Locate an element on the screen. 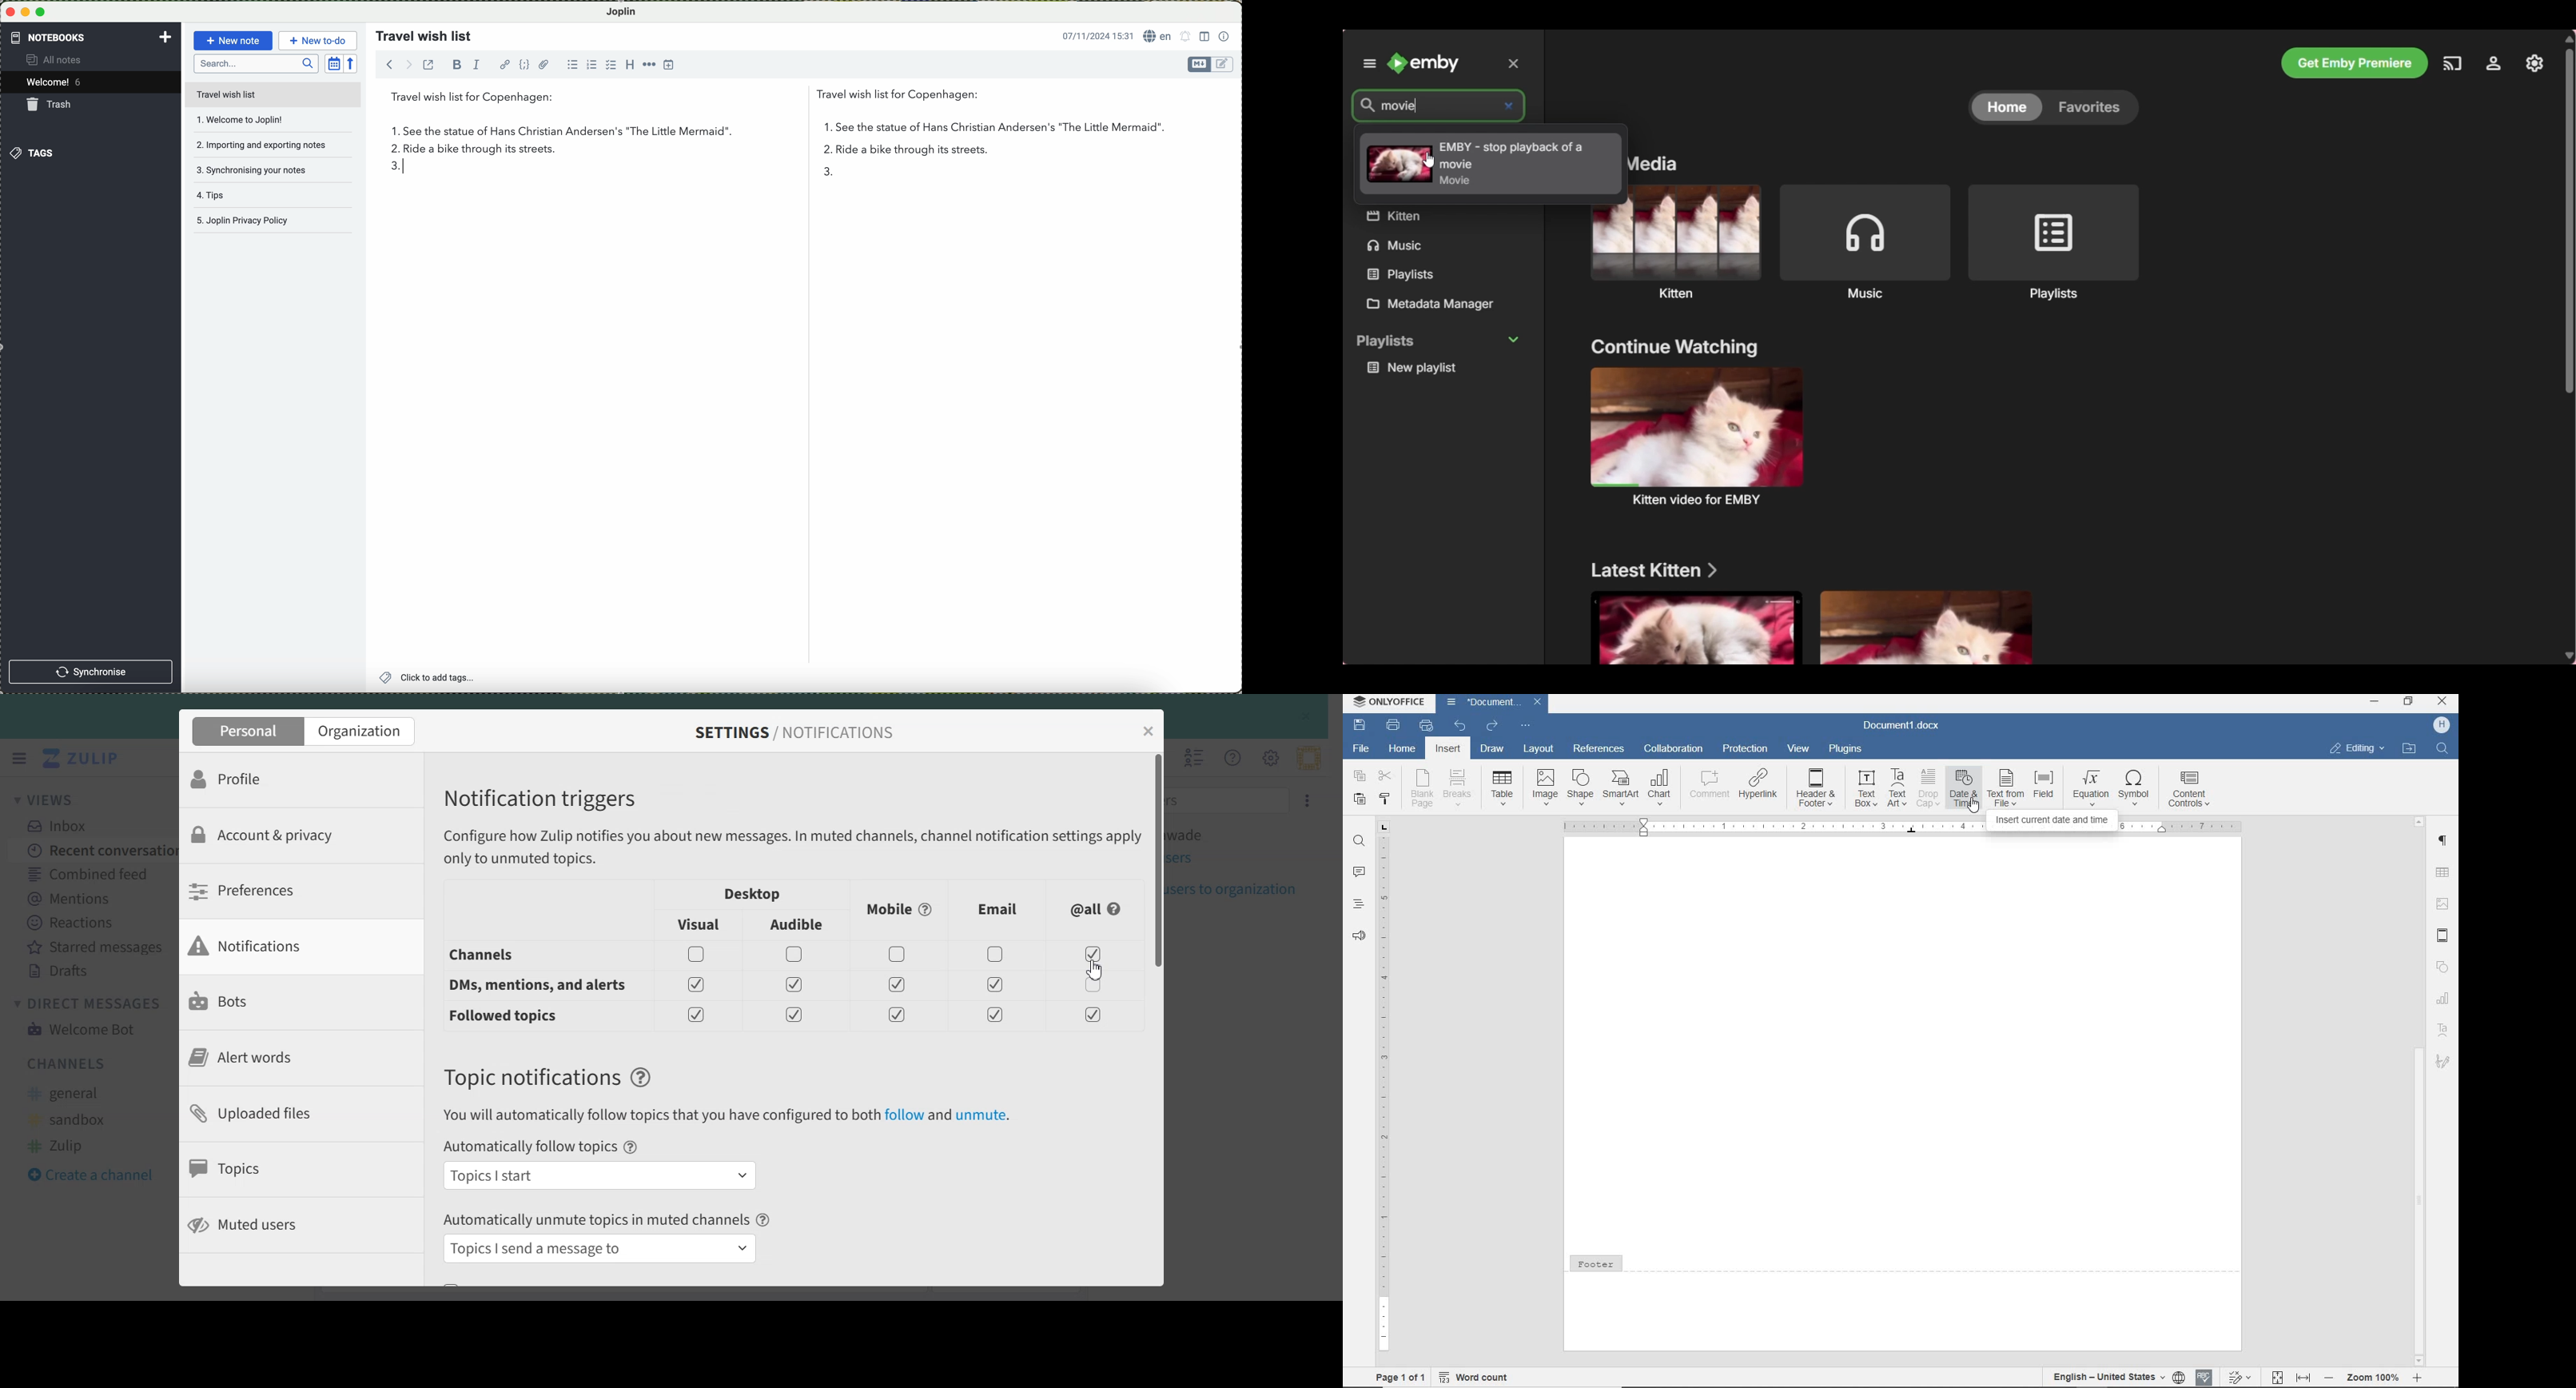 This screenshot has height=1400, width=2576. welcome 5 is located at coordinates (57, 83).